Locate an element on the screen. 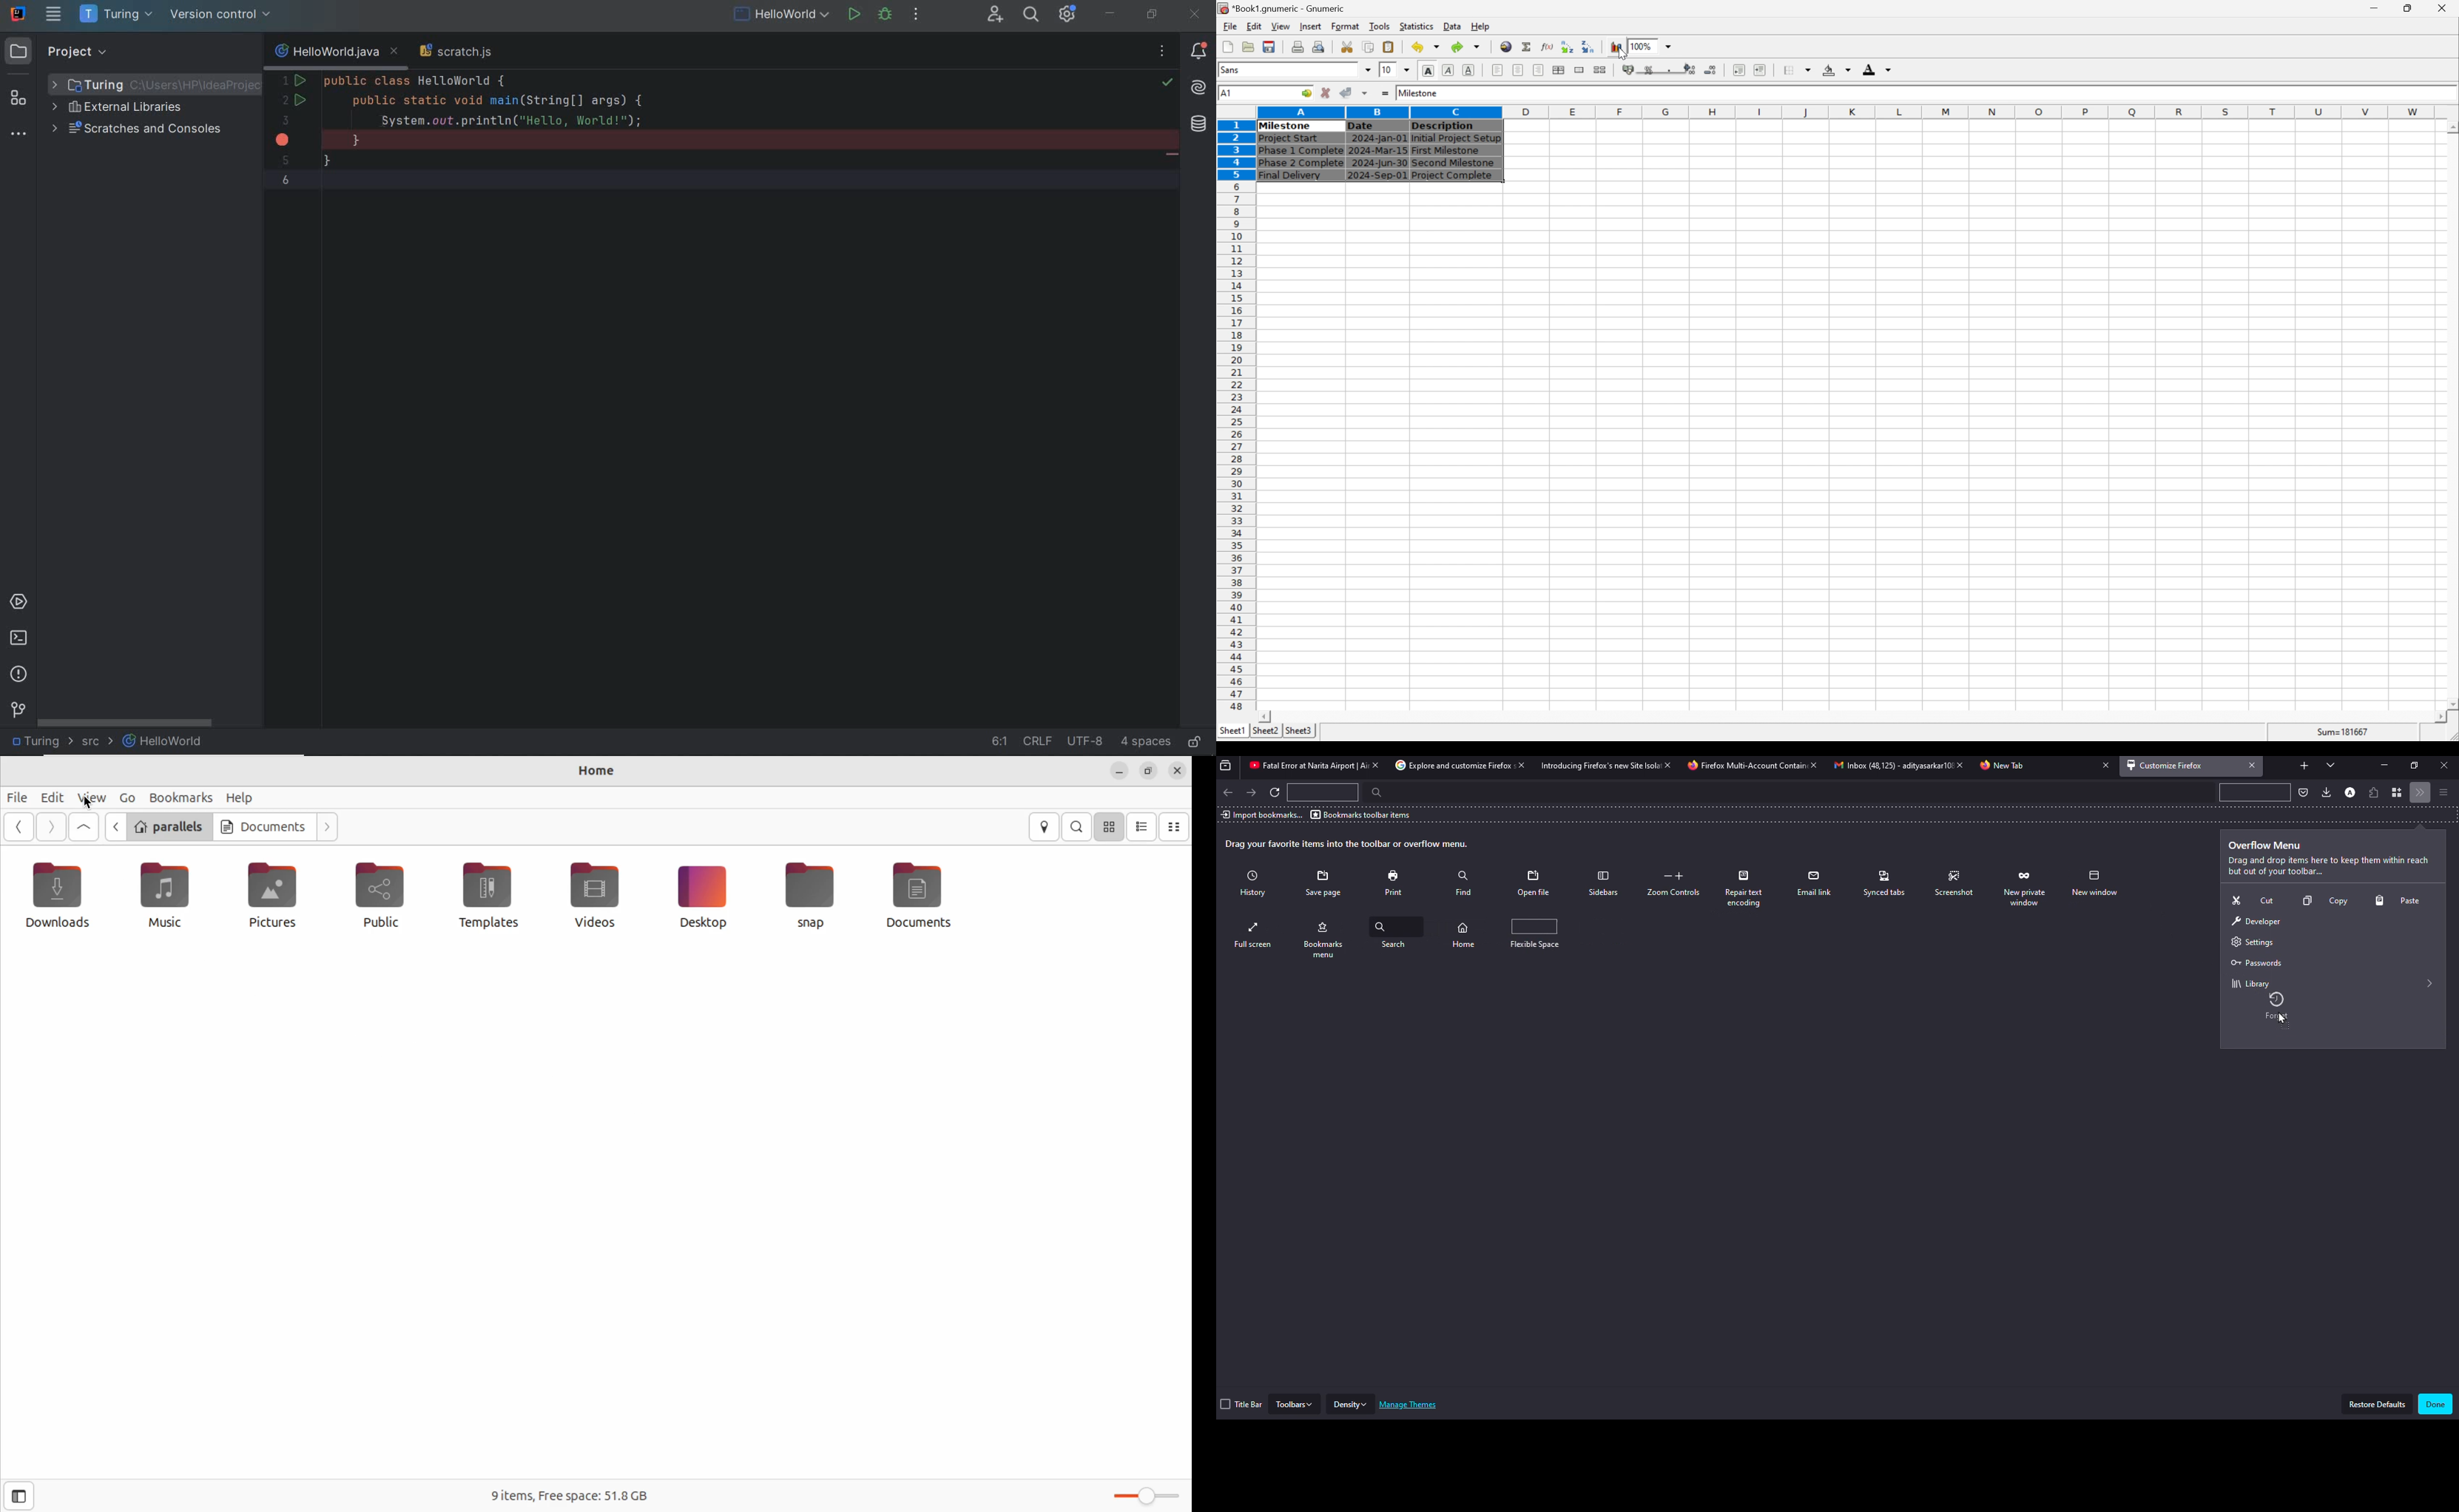 The width and height of the screenshot is (2464, 1512). accept changes in multiple cells is located at coordinates (1366, 95).